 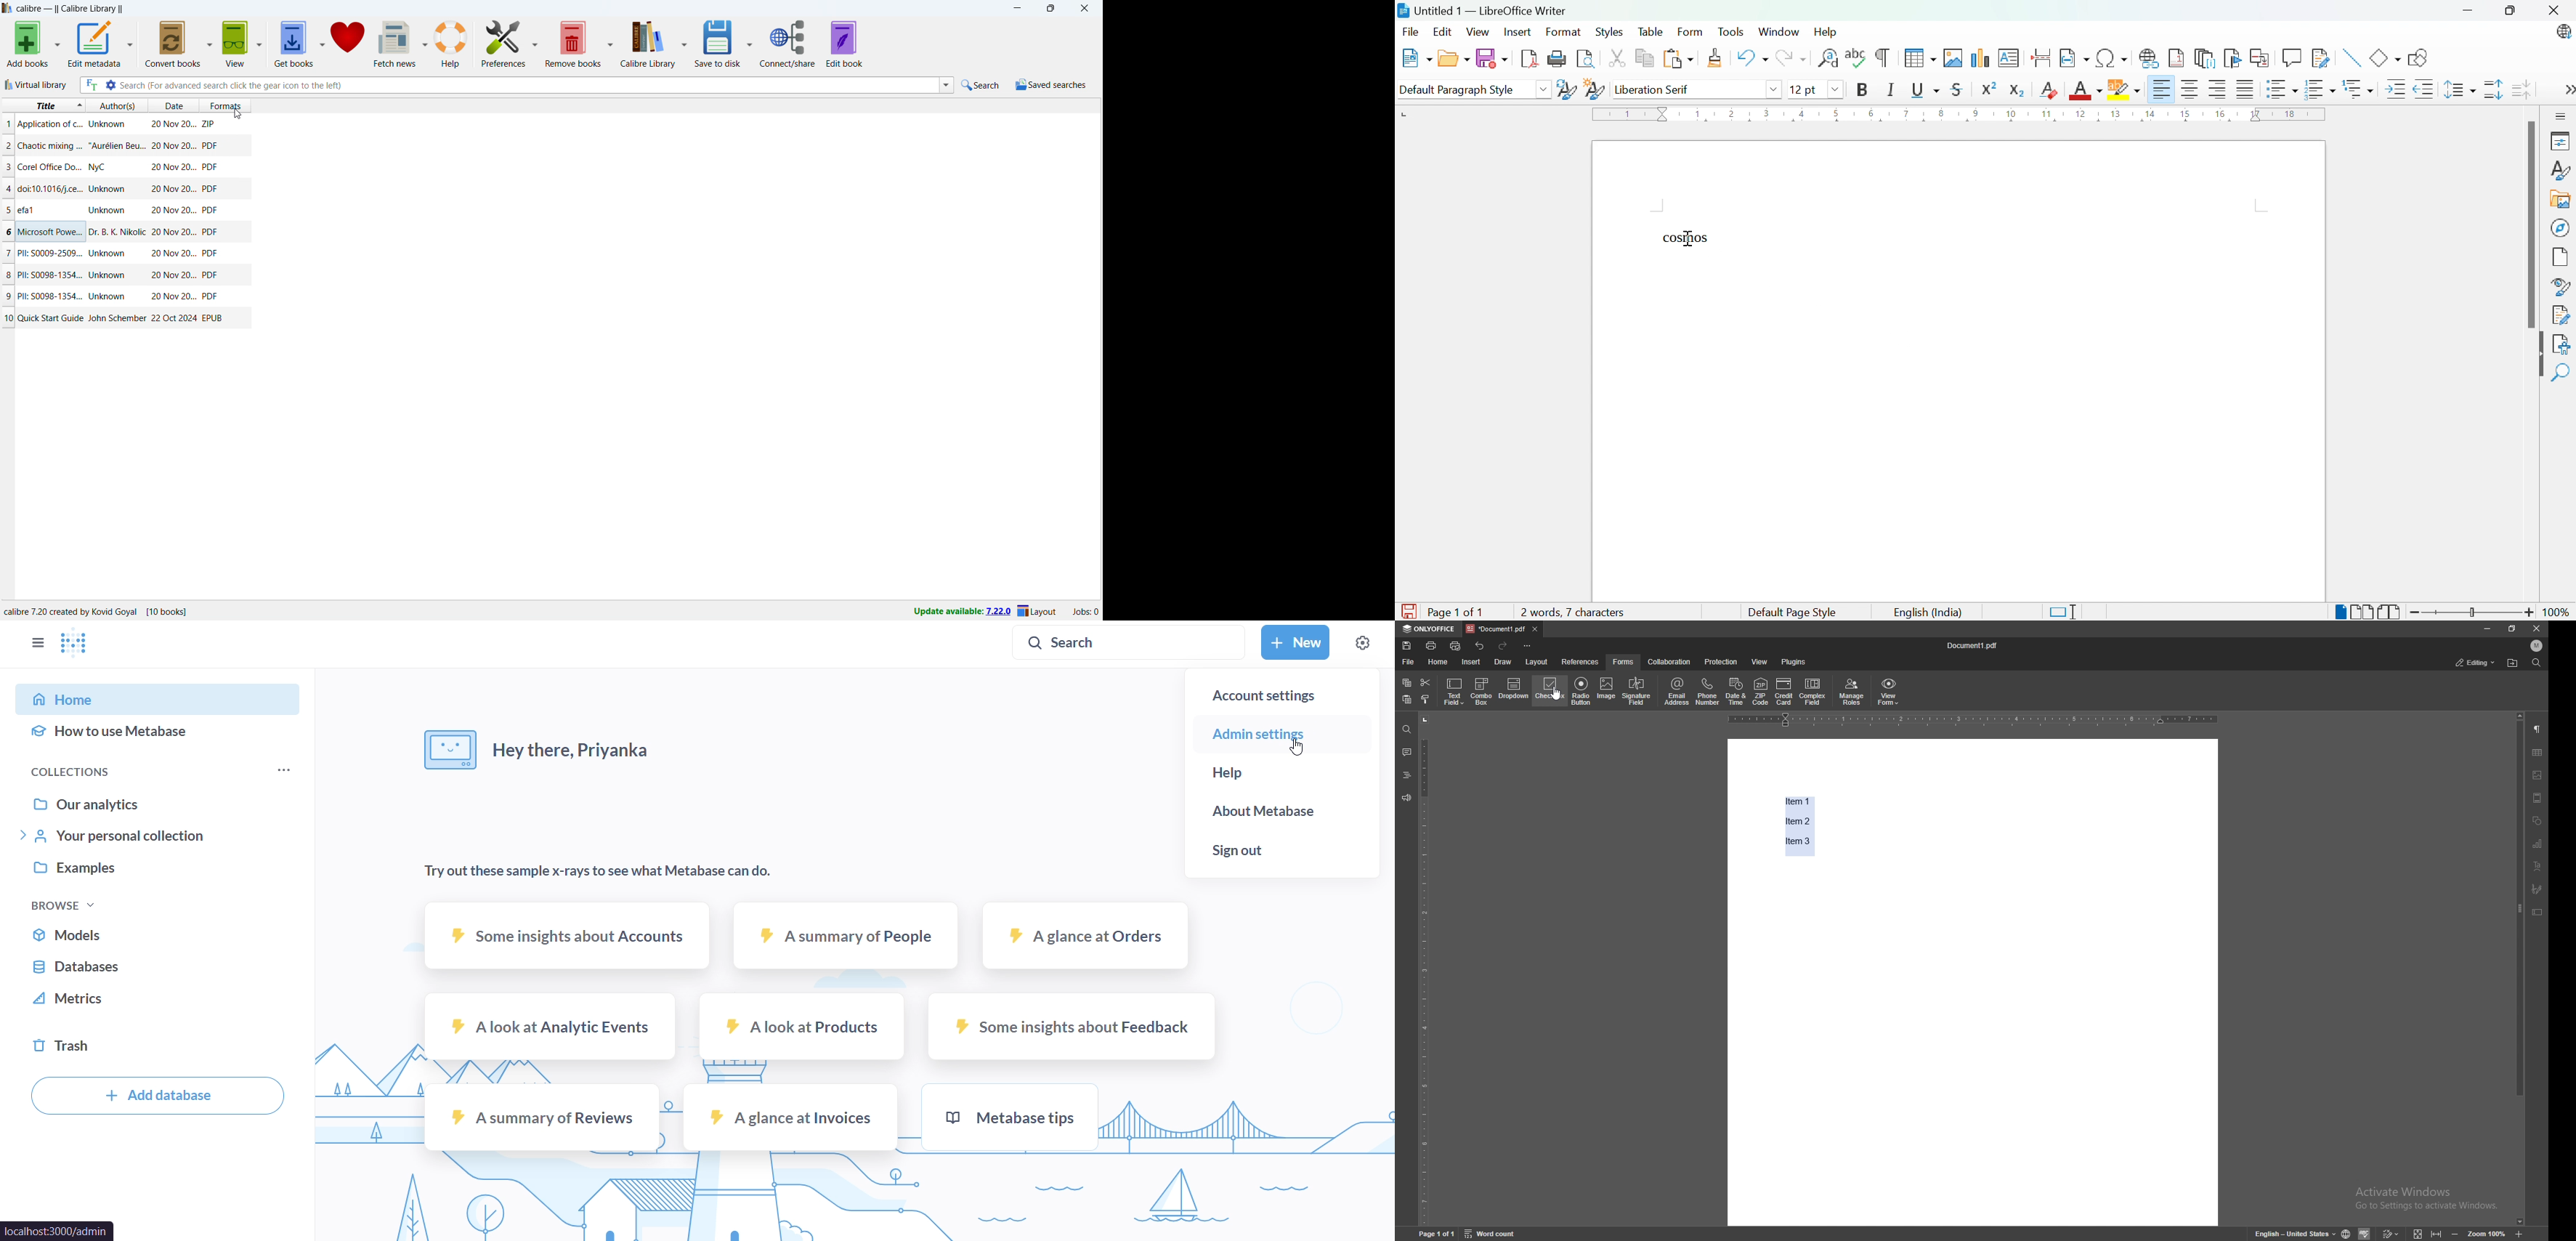 I want to click on save, so click(x=1407, y=646).